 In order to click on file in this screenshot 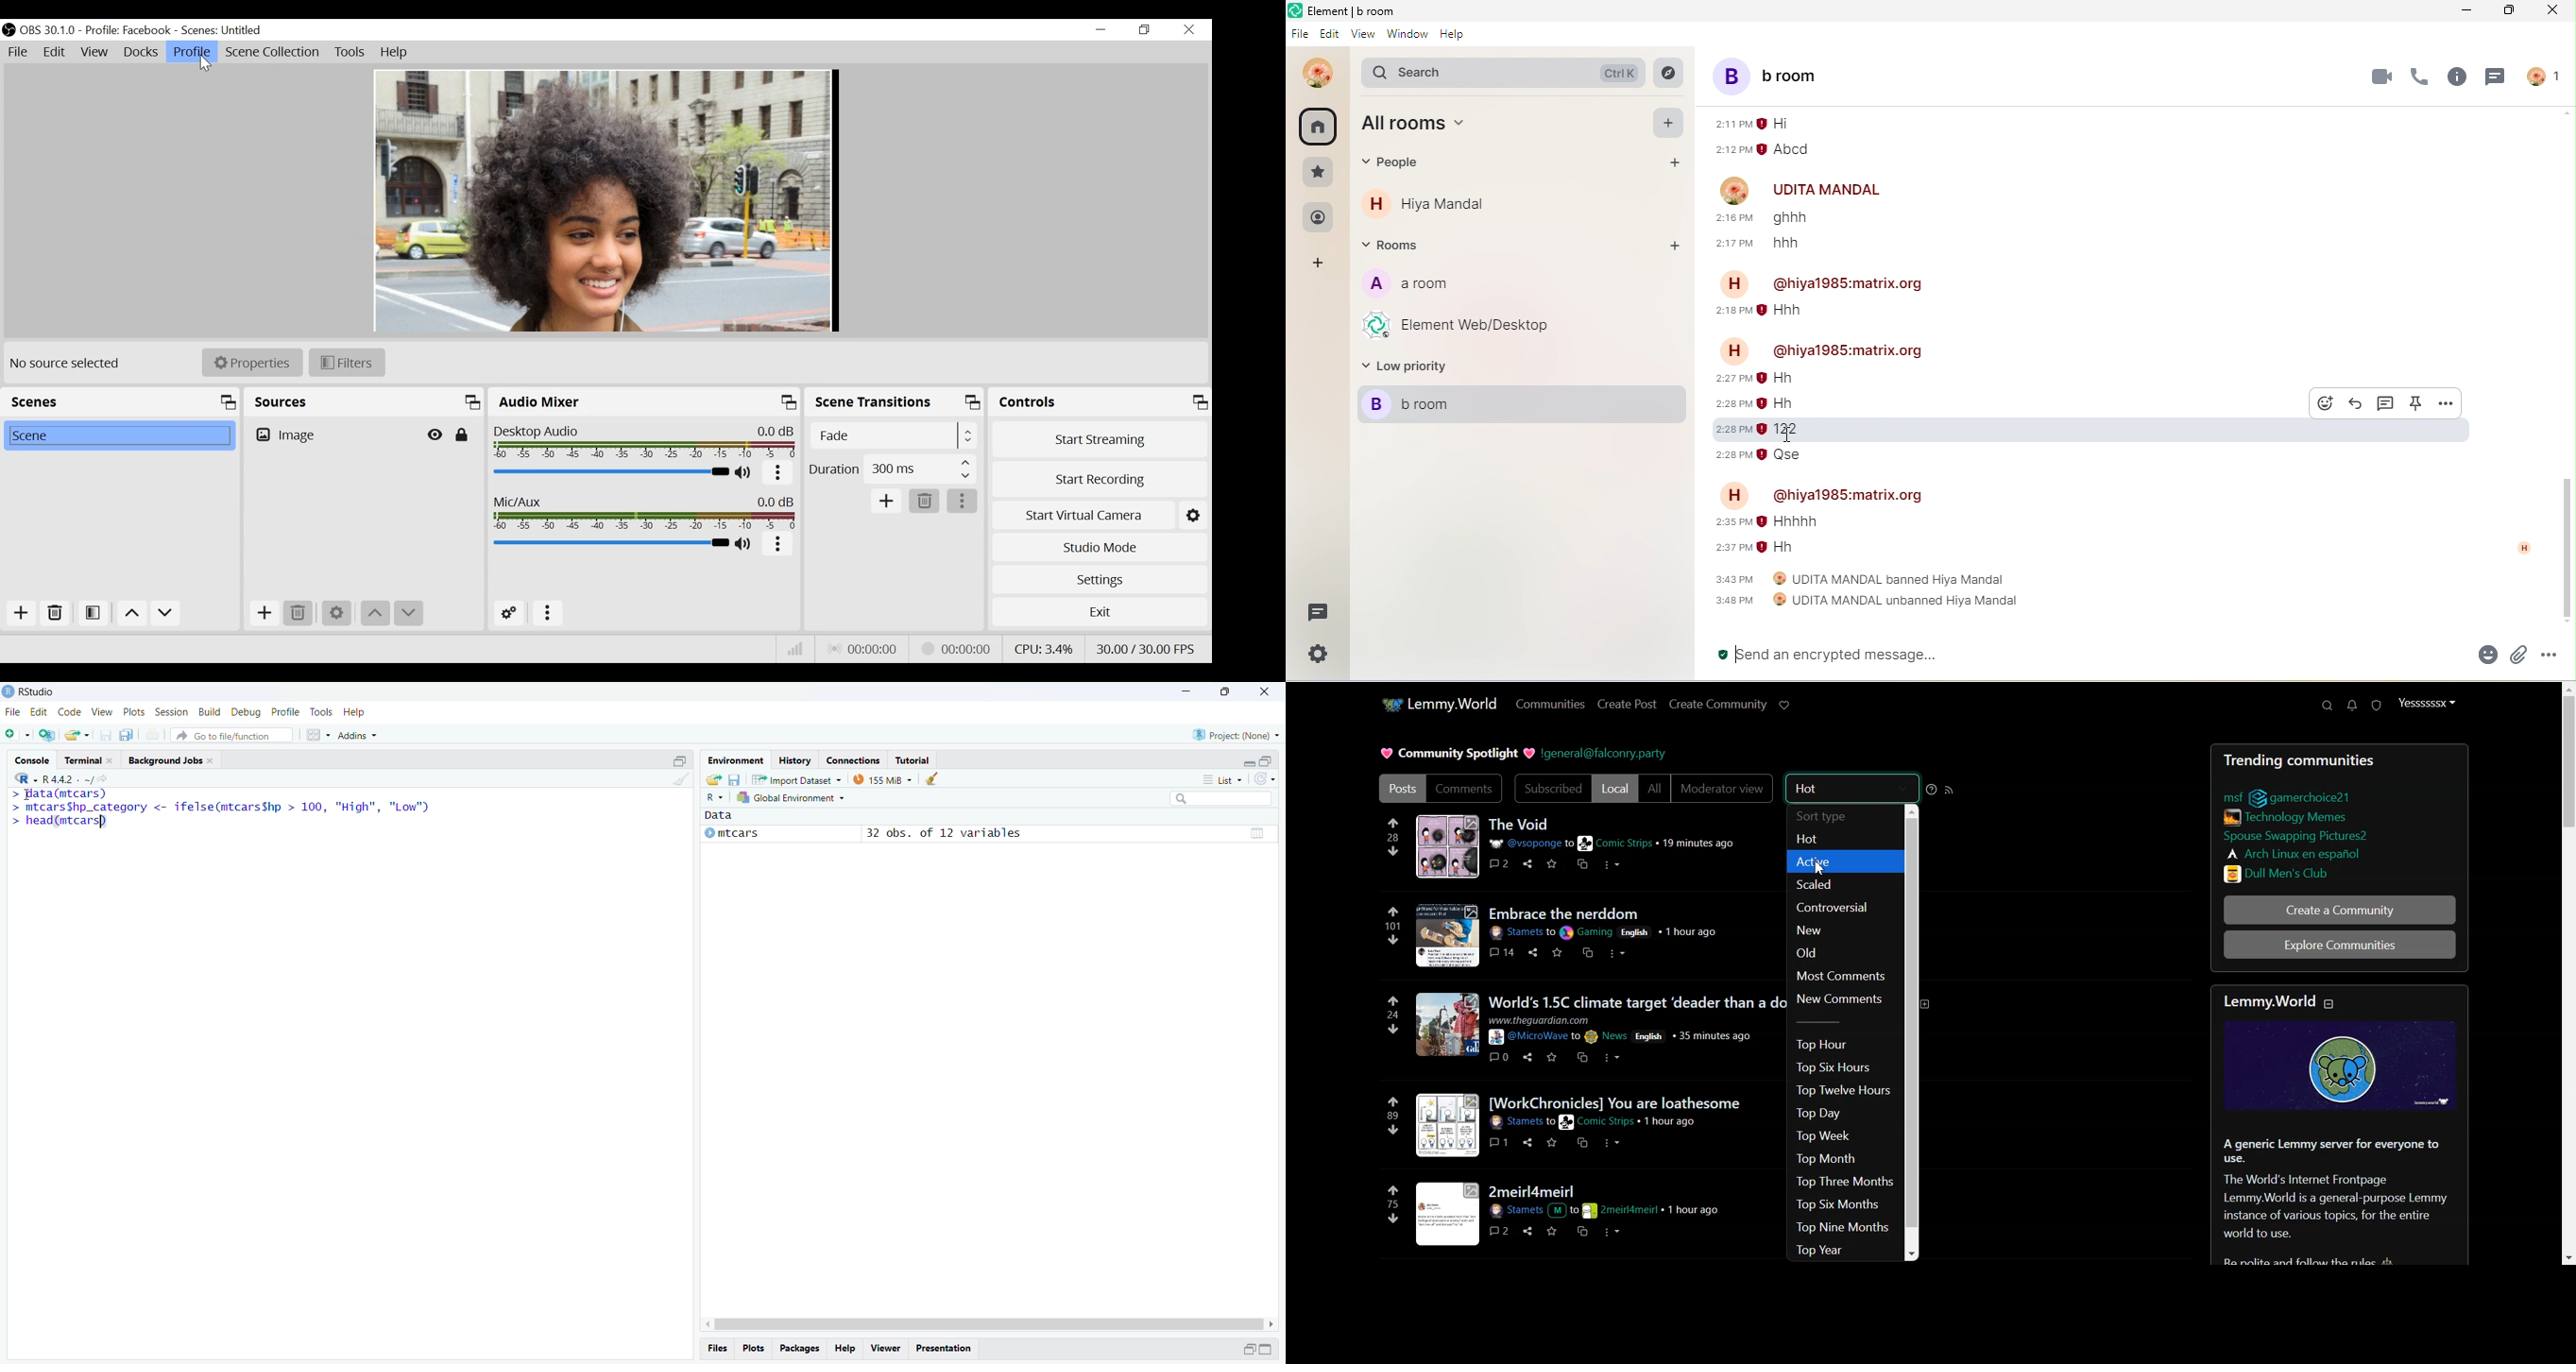, I will do `click(1299, 36)`.